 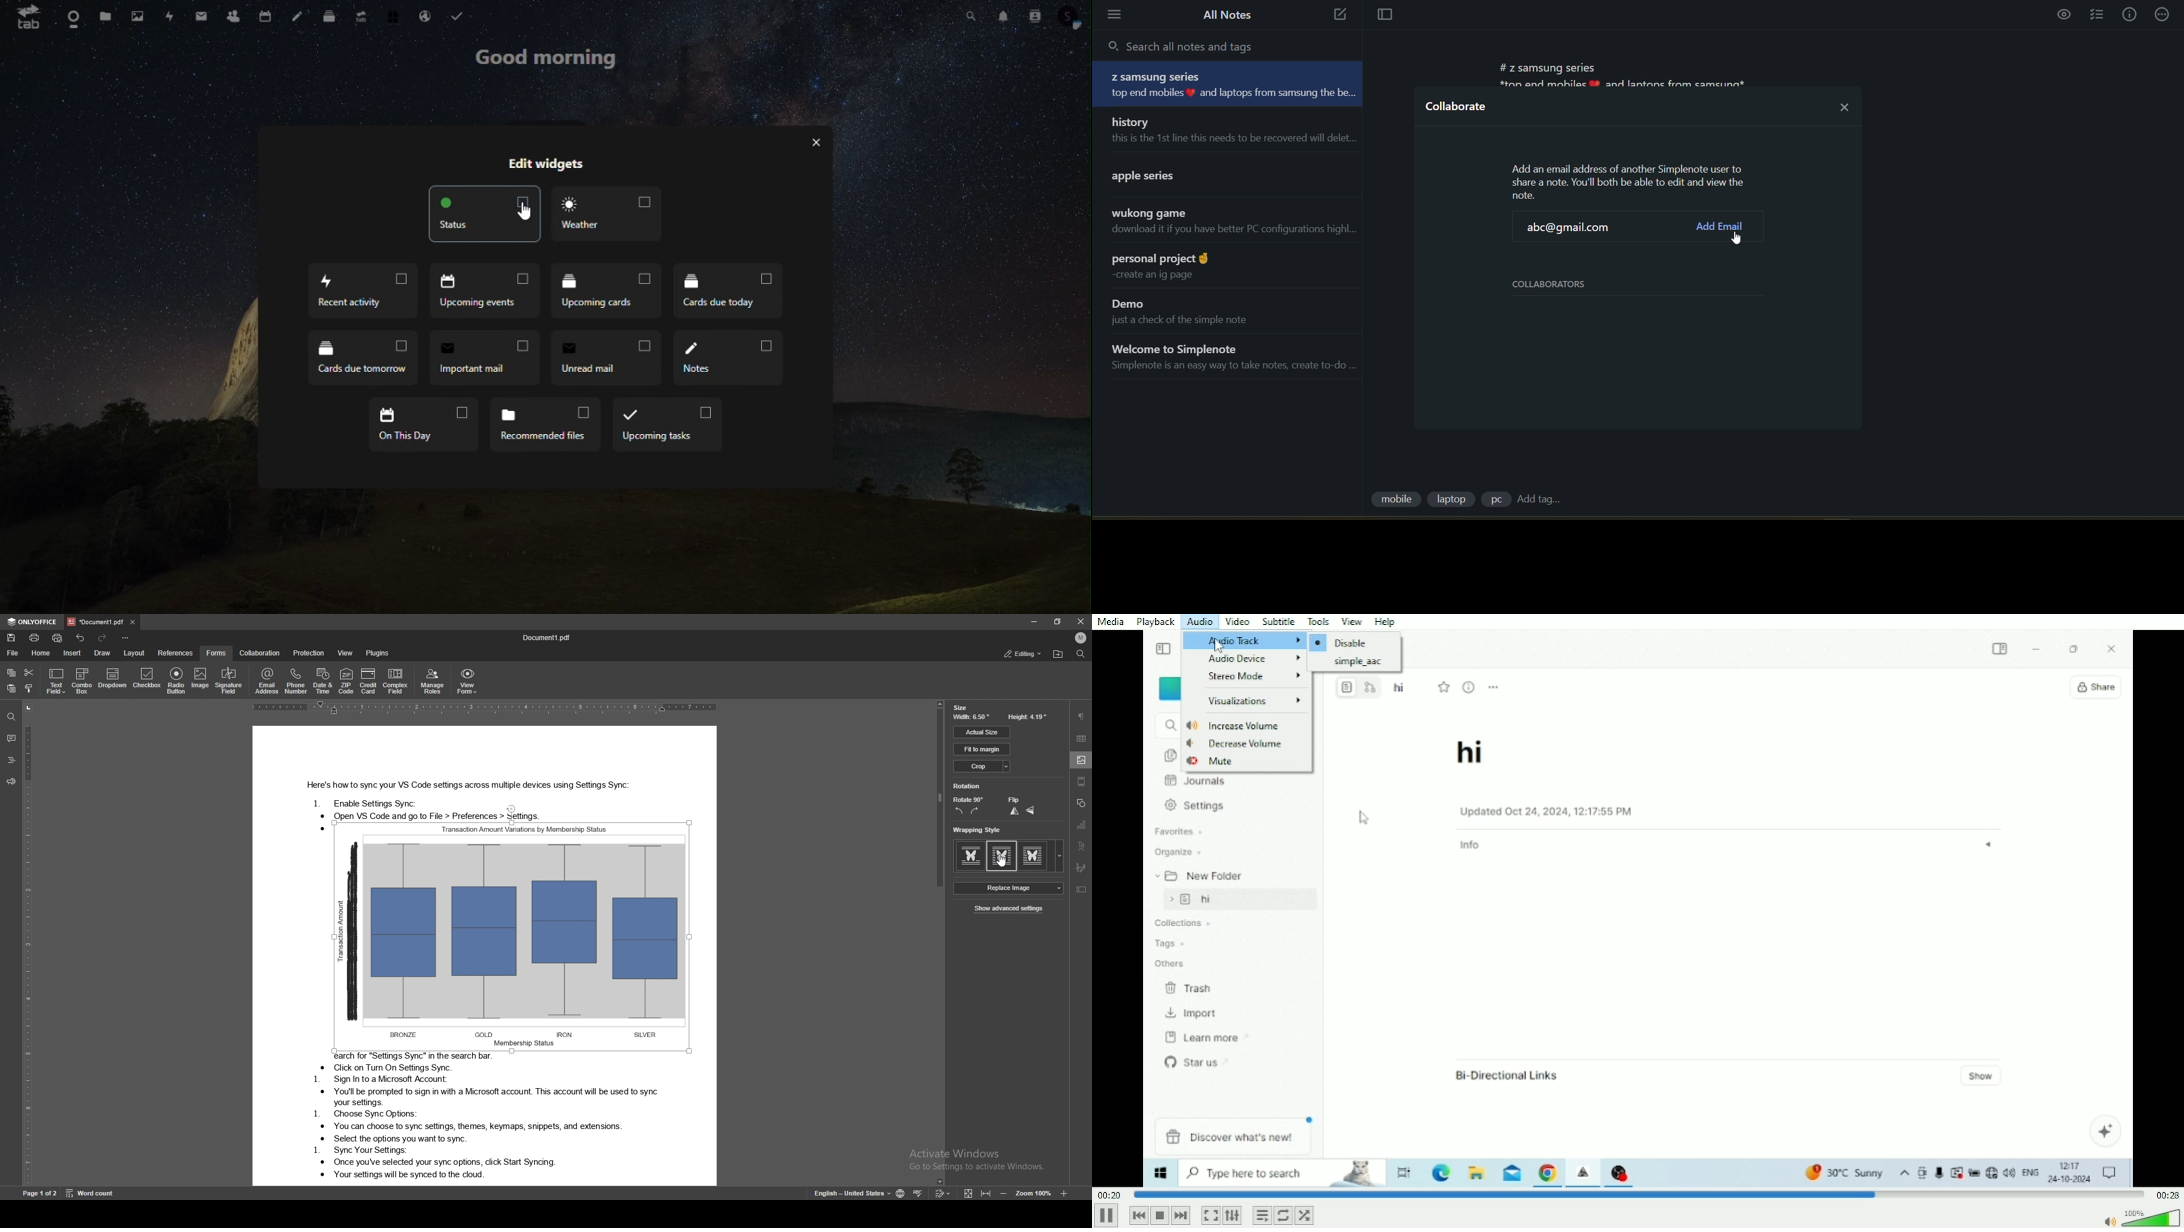 I want to click on size, so click(x=961, y=707).